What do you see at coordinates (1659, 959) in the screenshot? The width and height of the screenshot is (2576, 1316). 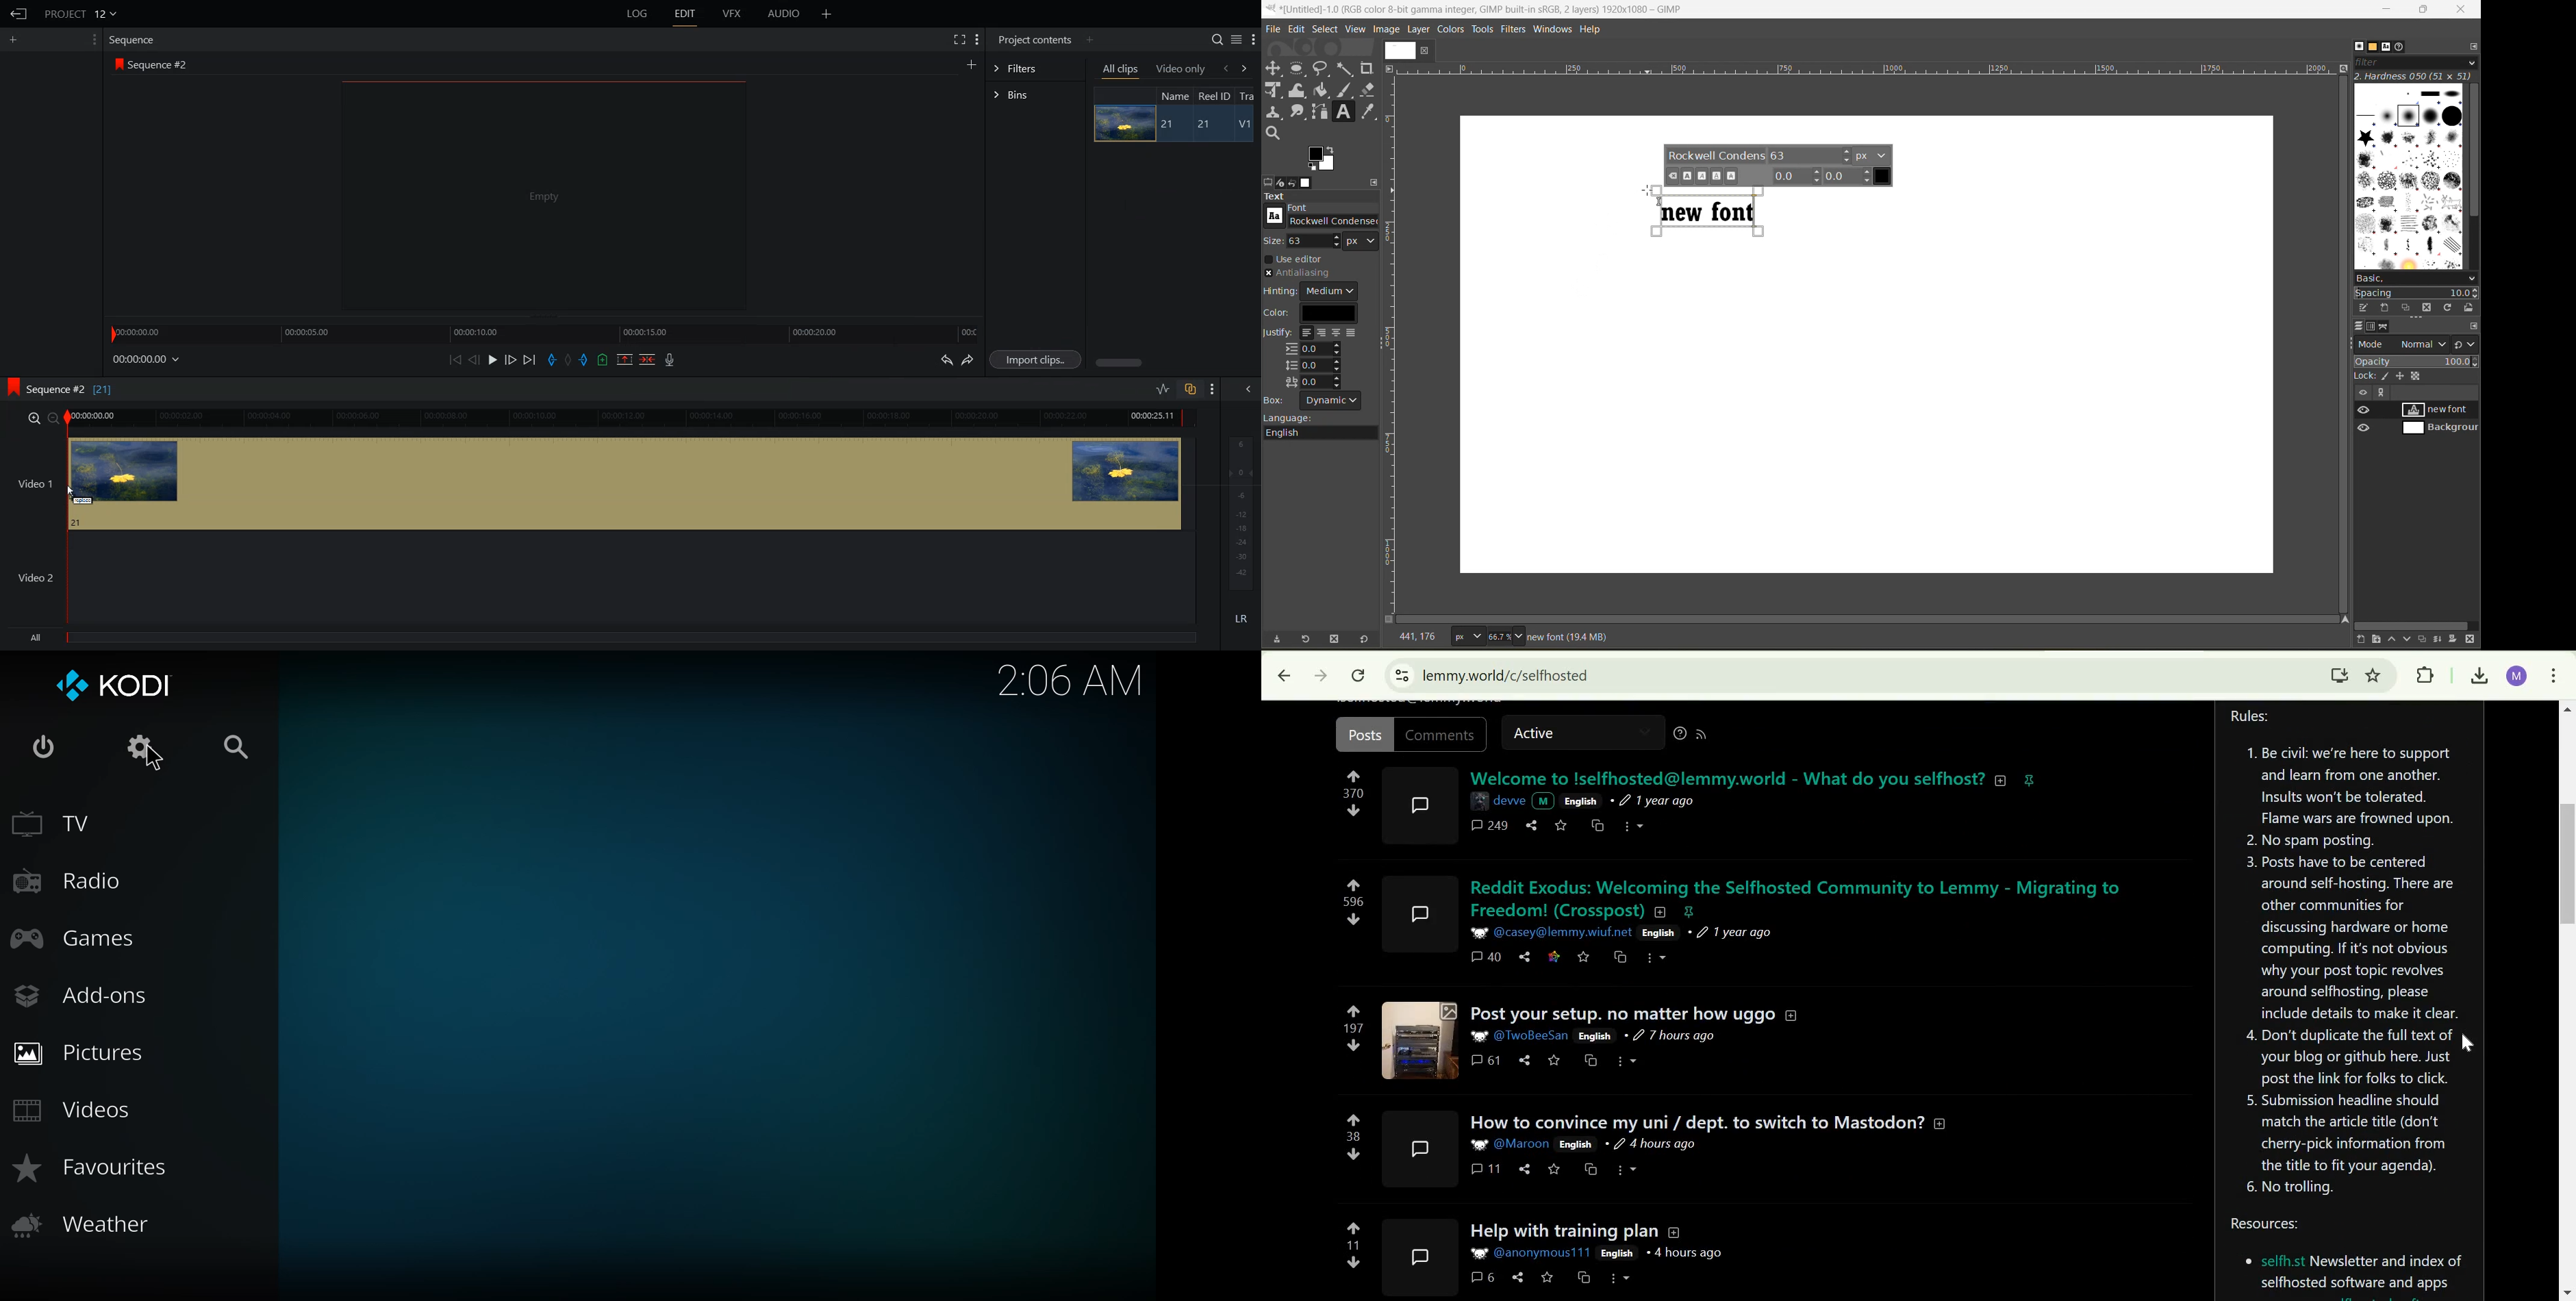 I see `more` at bounding box center [1659, 959].